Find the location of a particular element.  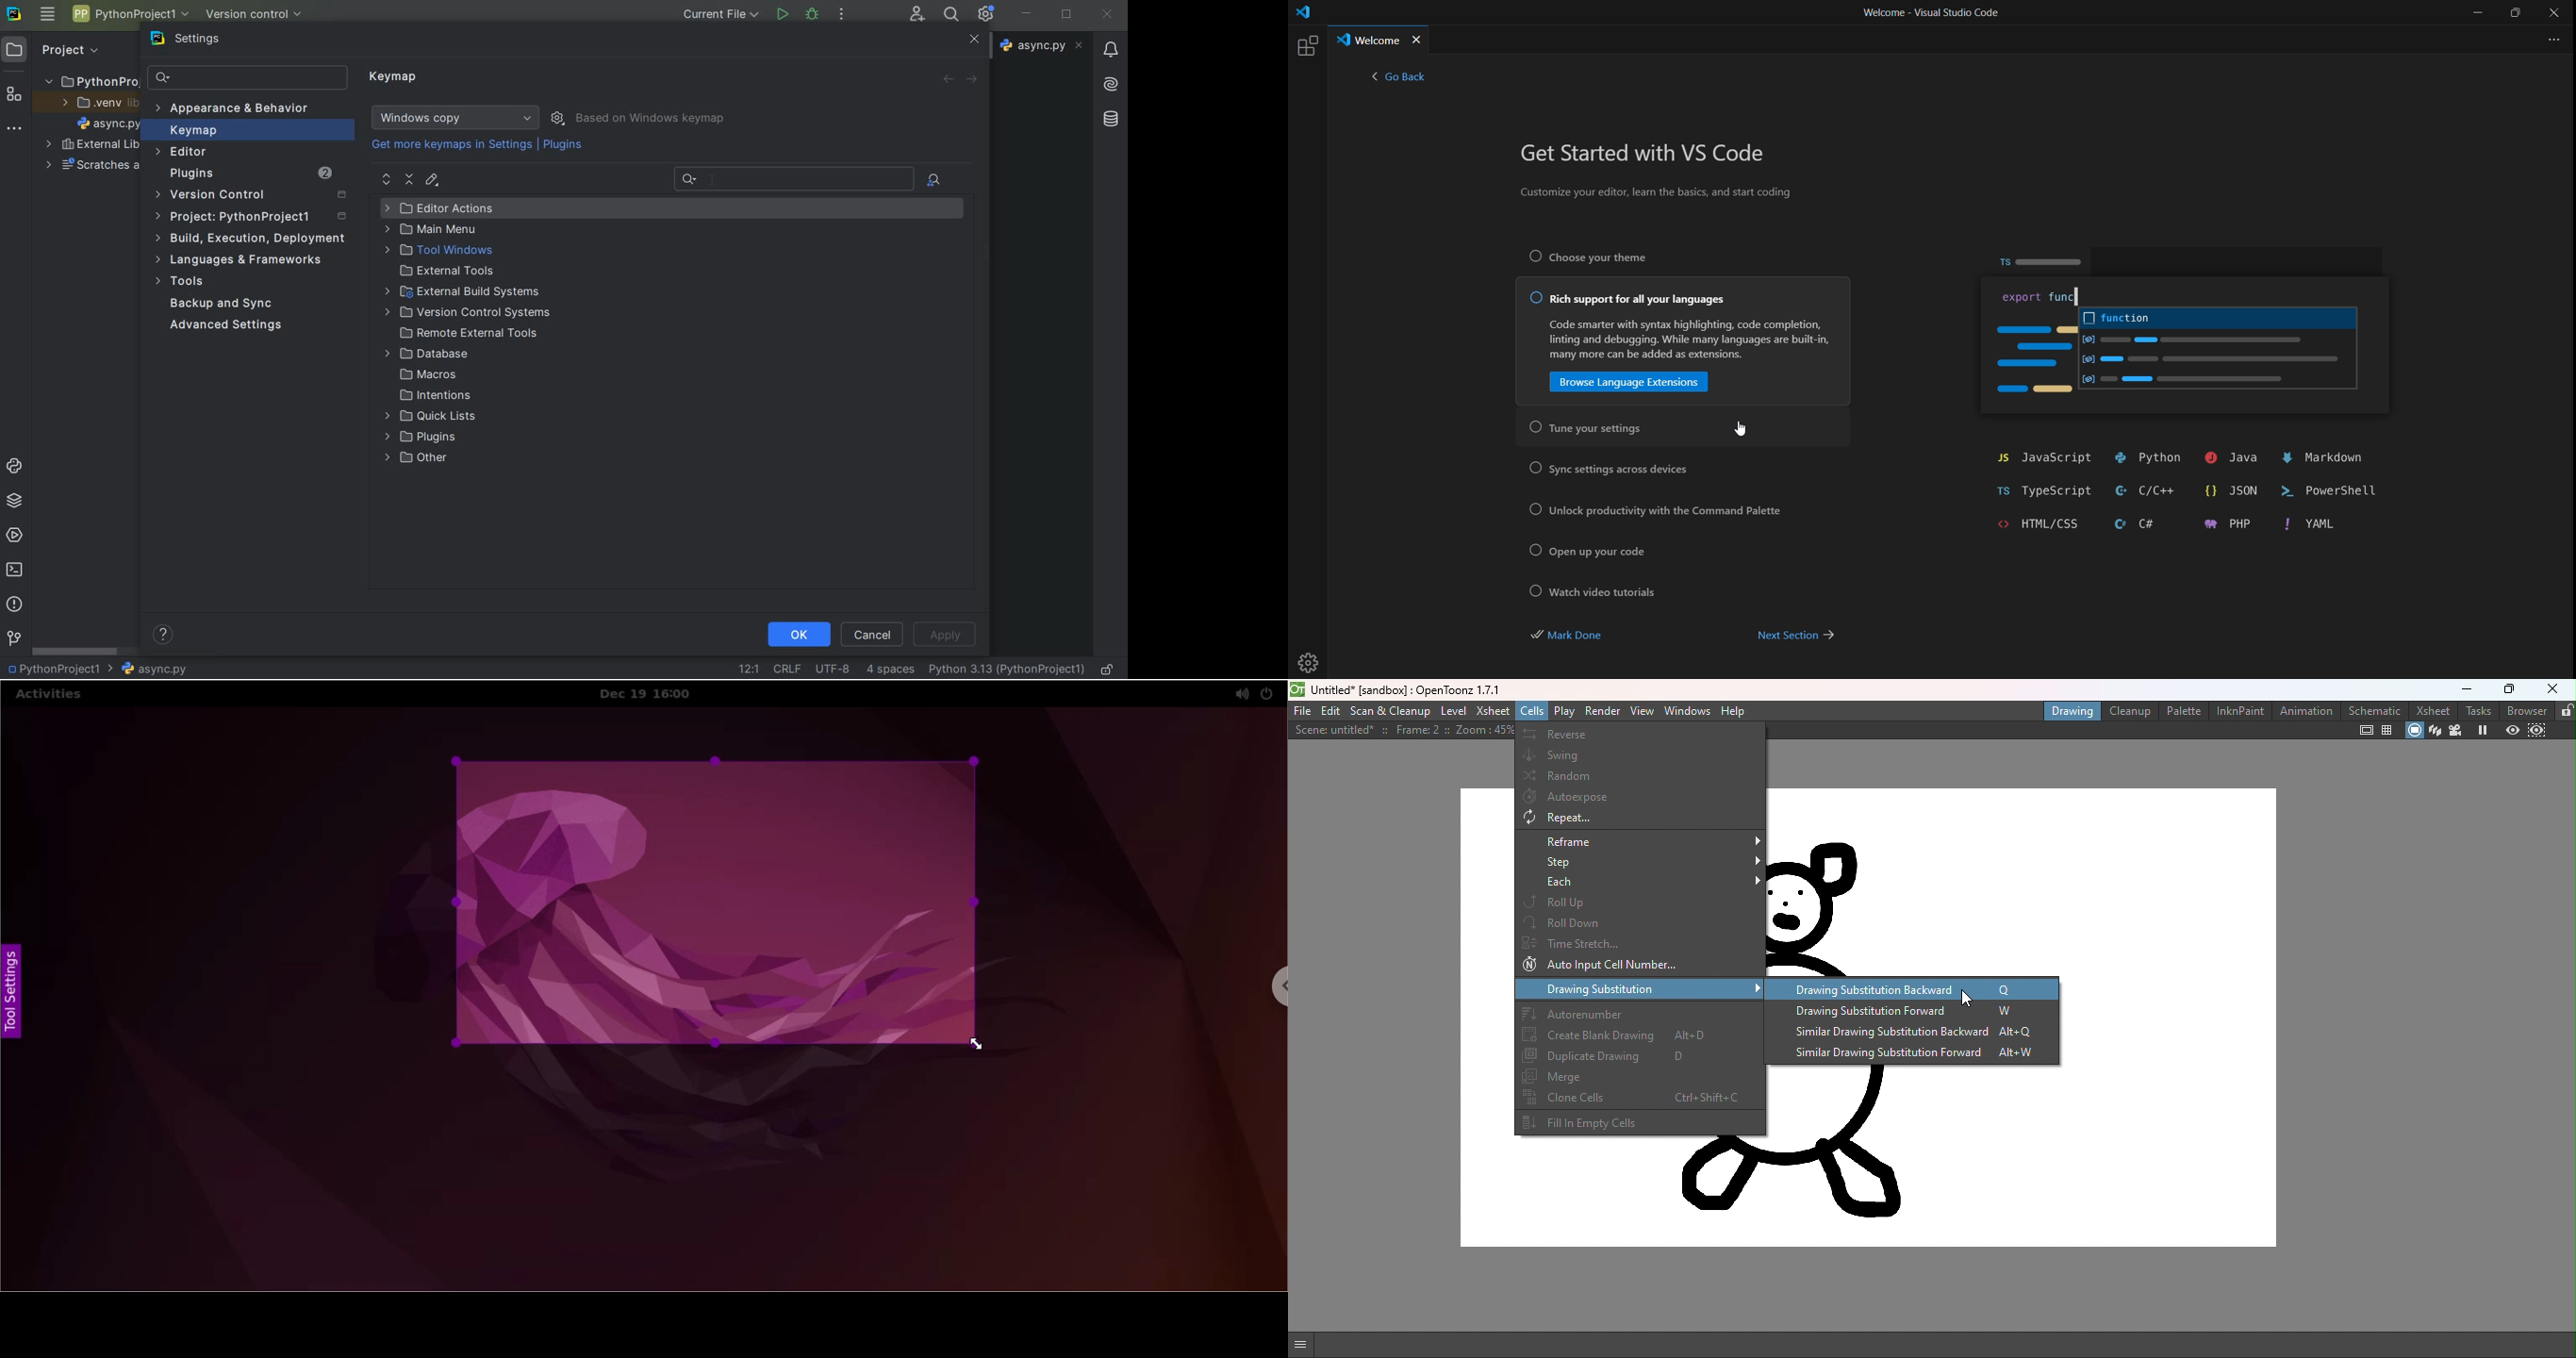

ide and project settings is located at coordinates (987, 14).